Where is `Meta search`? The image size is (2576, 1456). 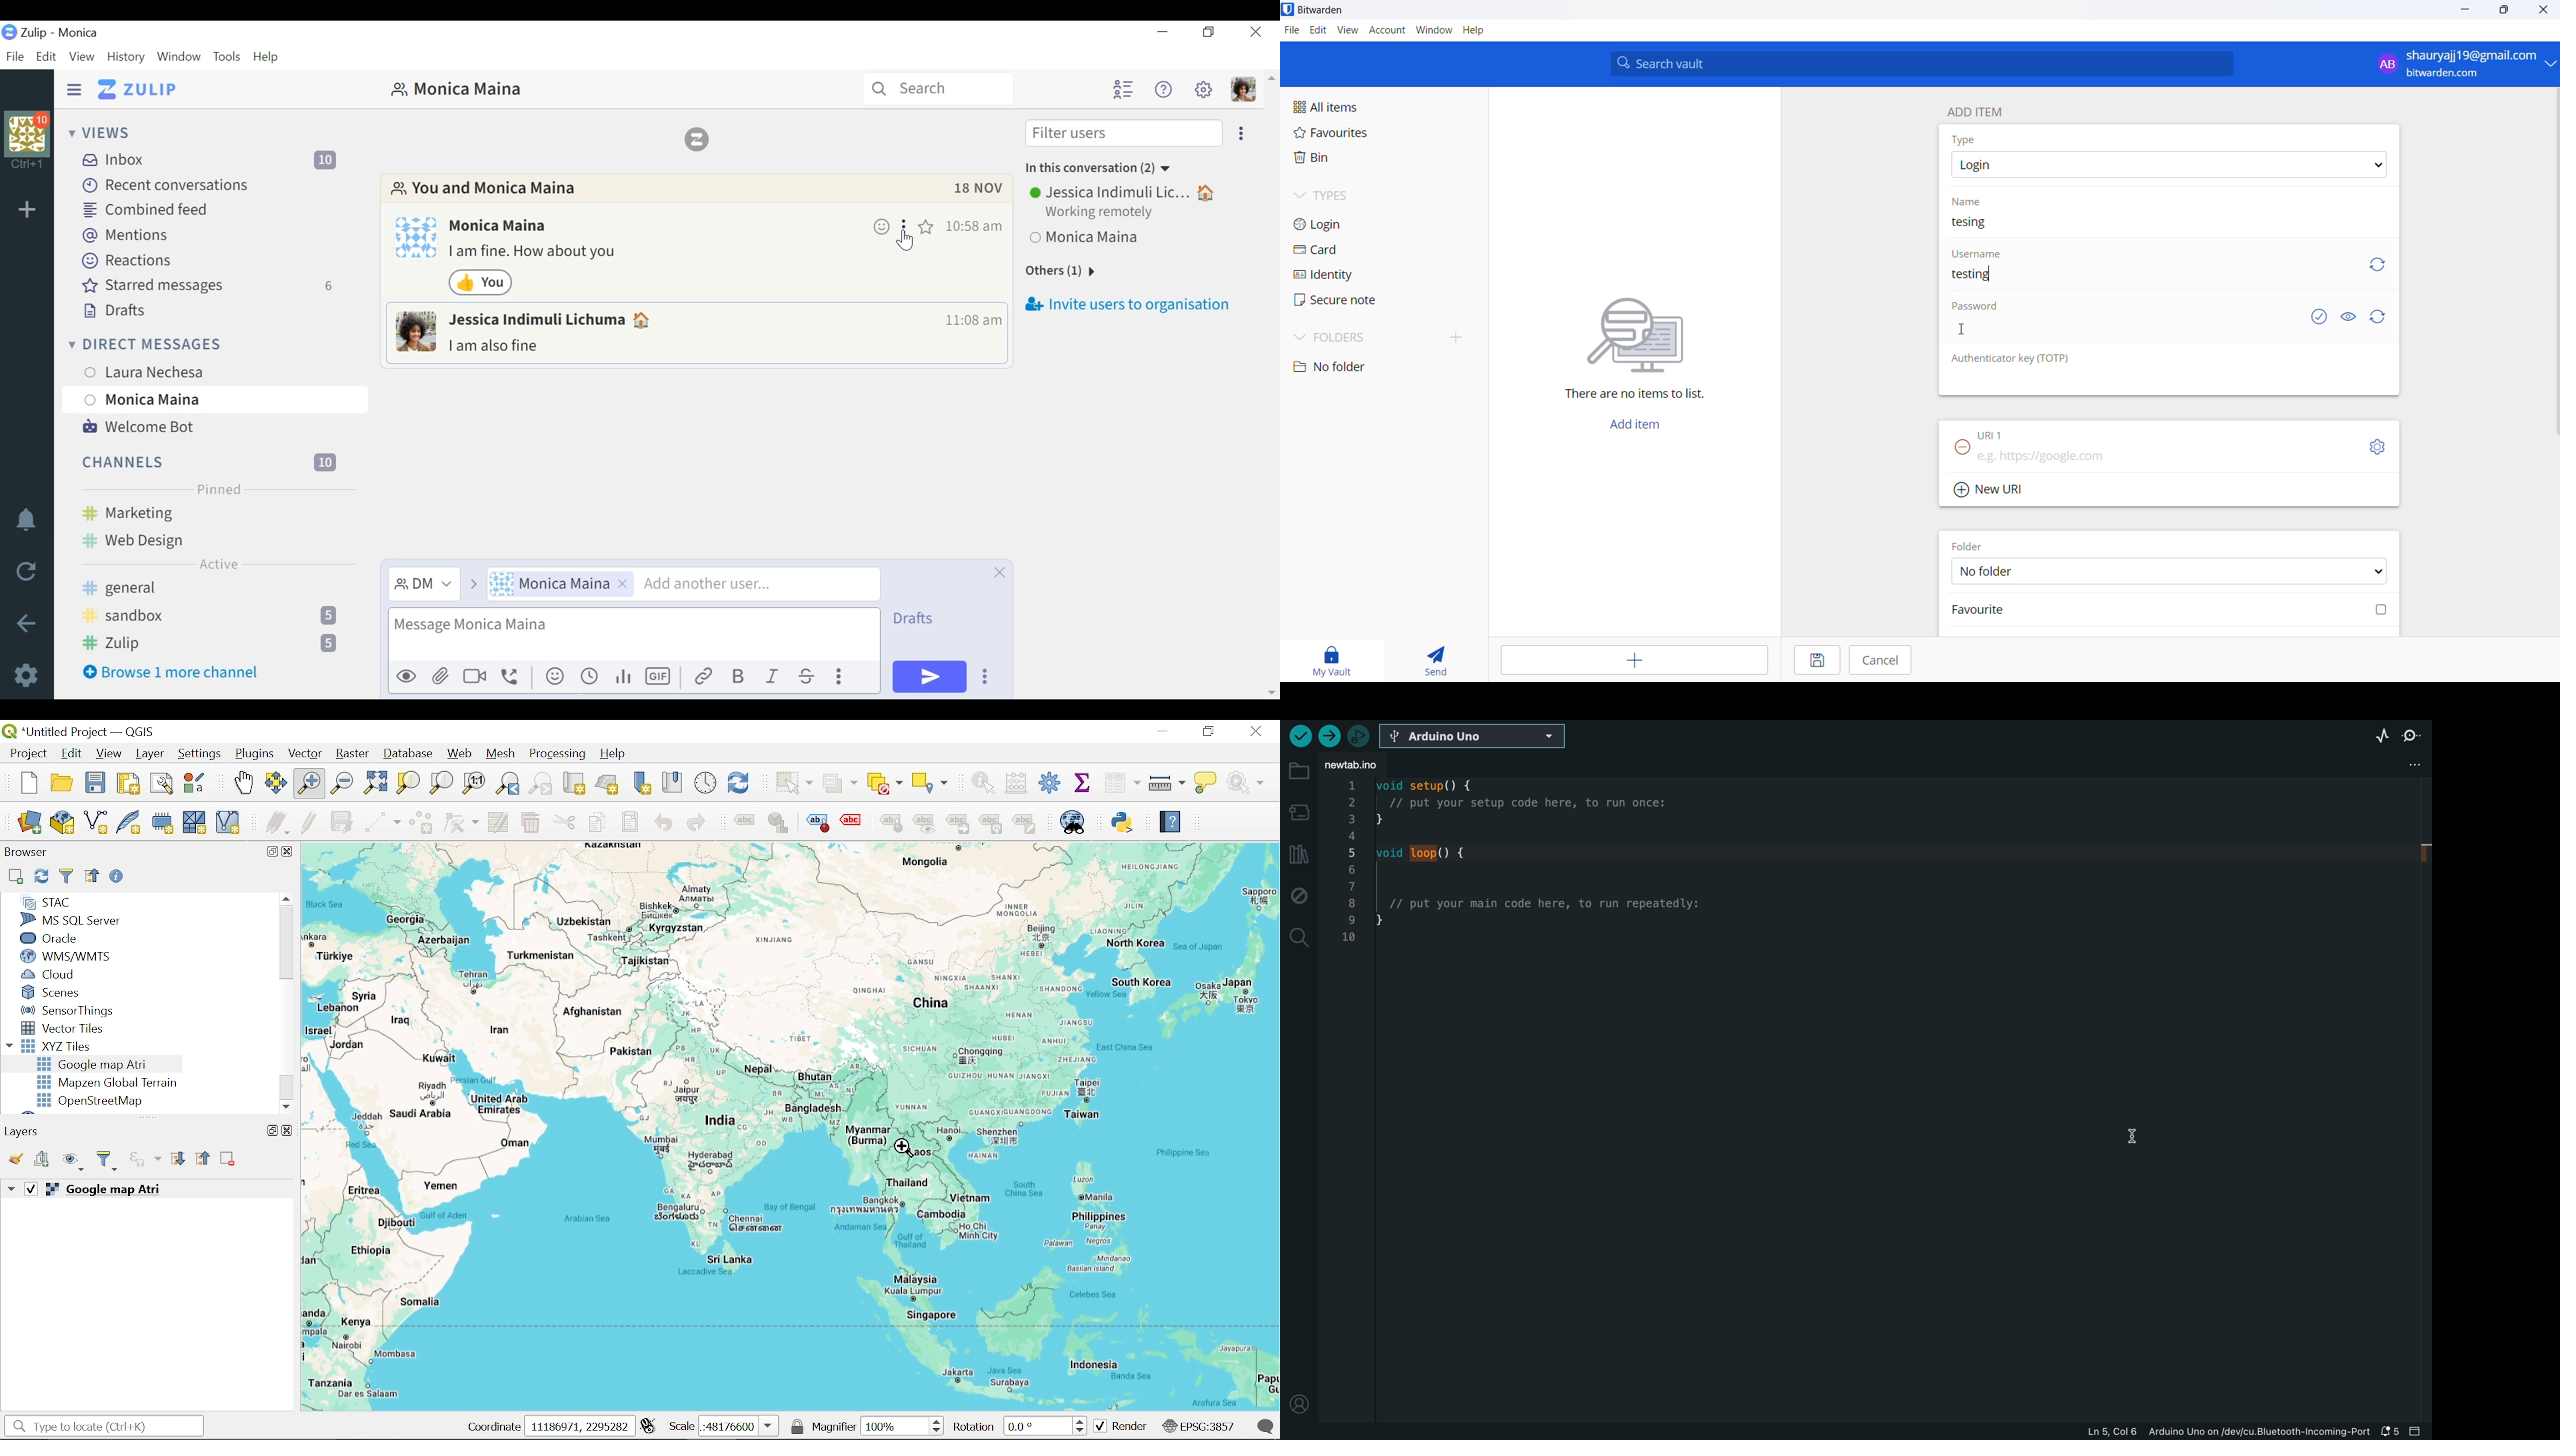
Meta search is located at coordinates (1073, 822).